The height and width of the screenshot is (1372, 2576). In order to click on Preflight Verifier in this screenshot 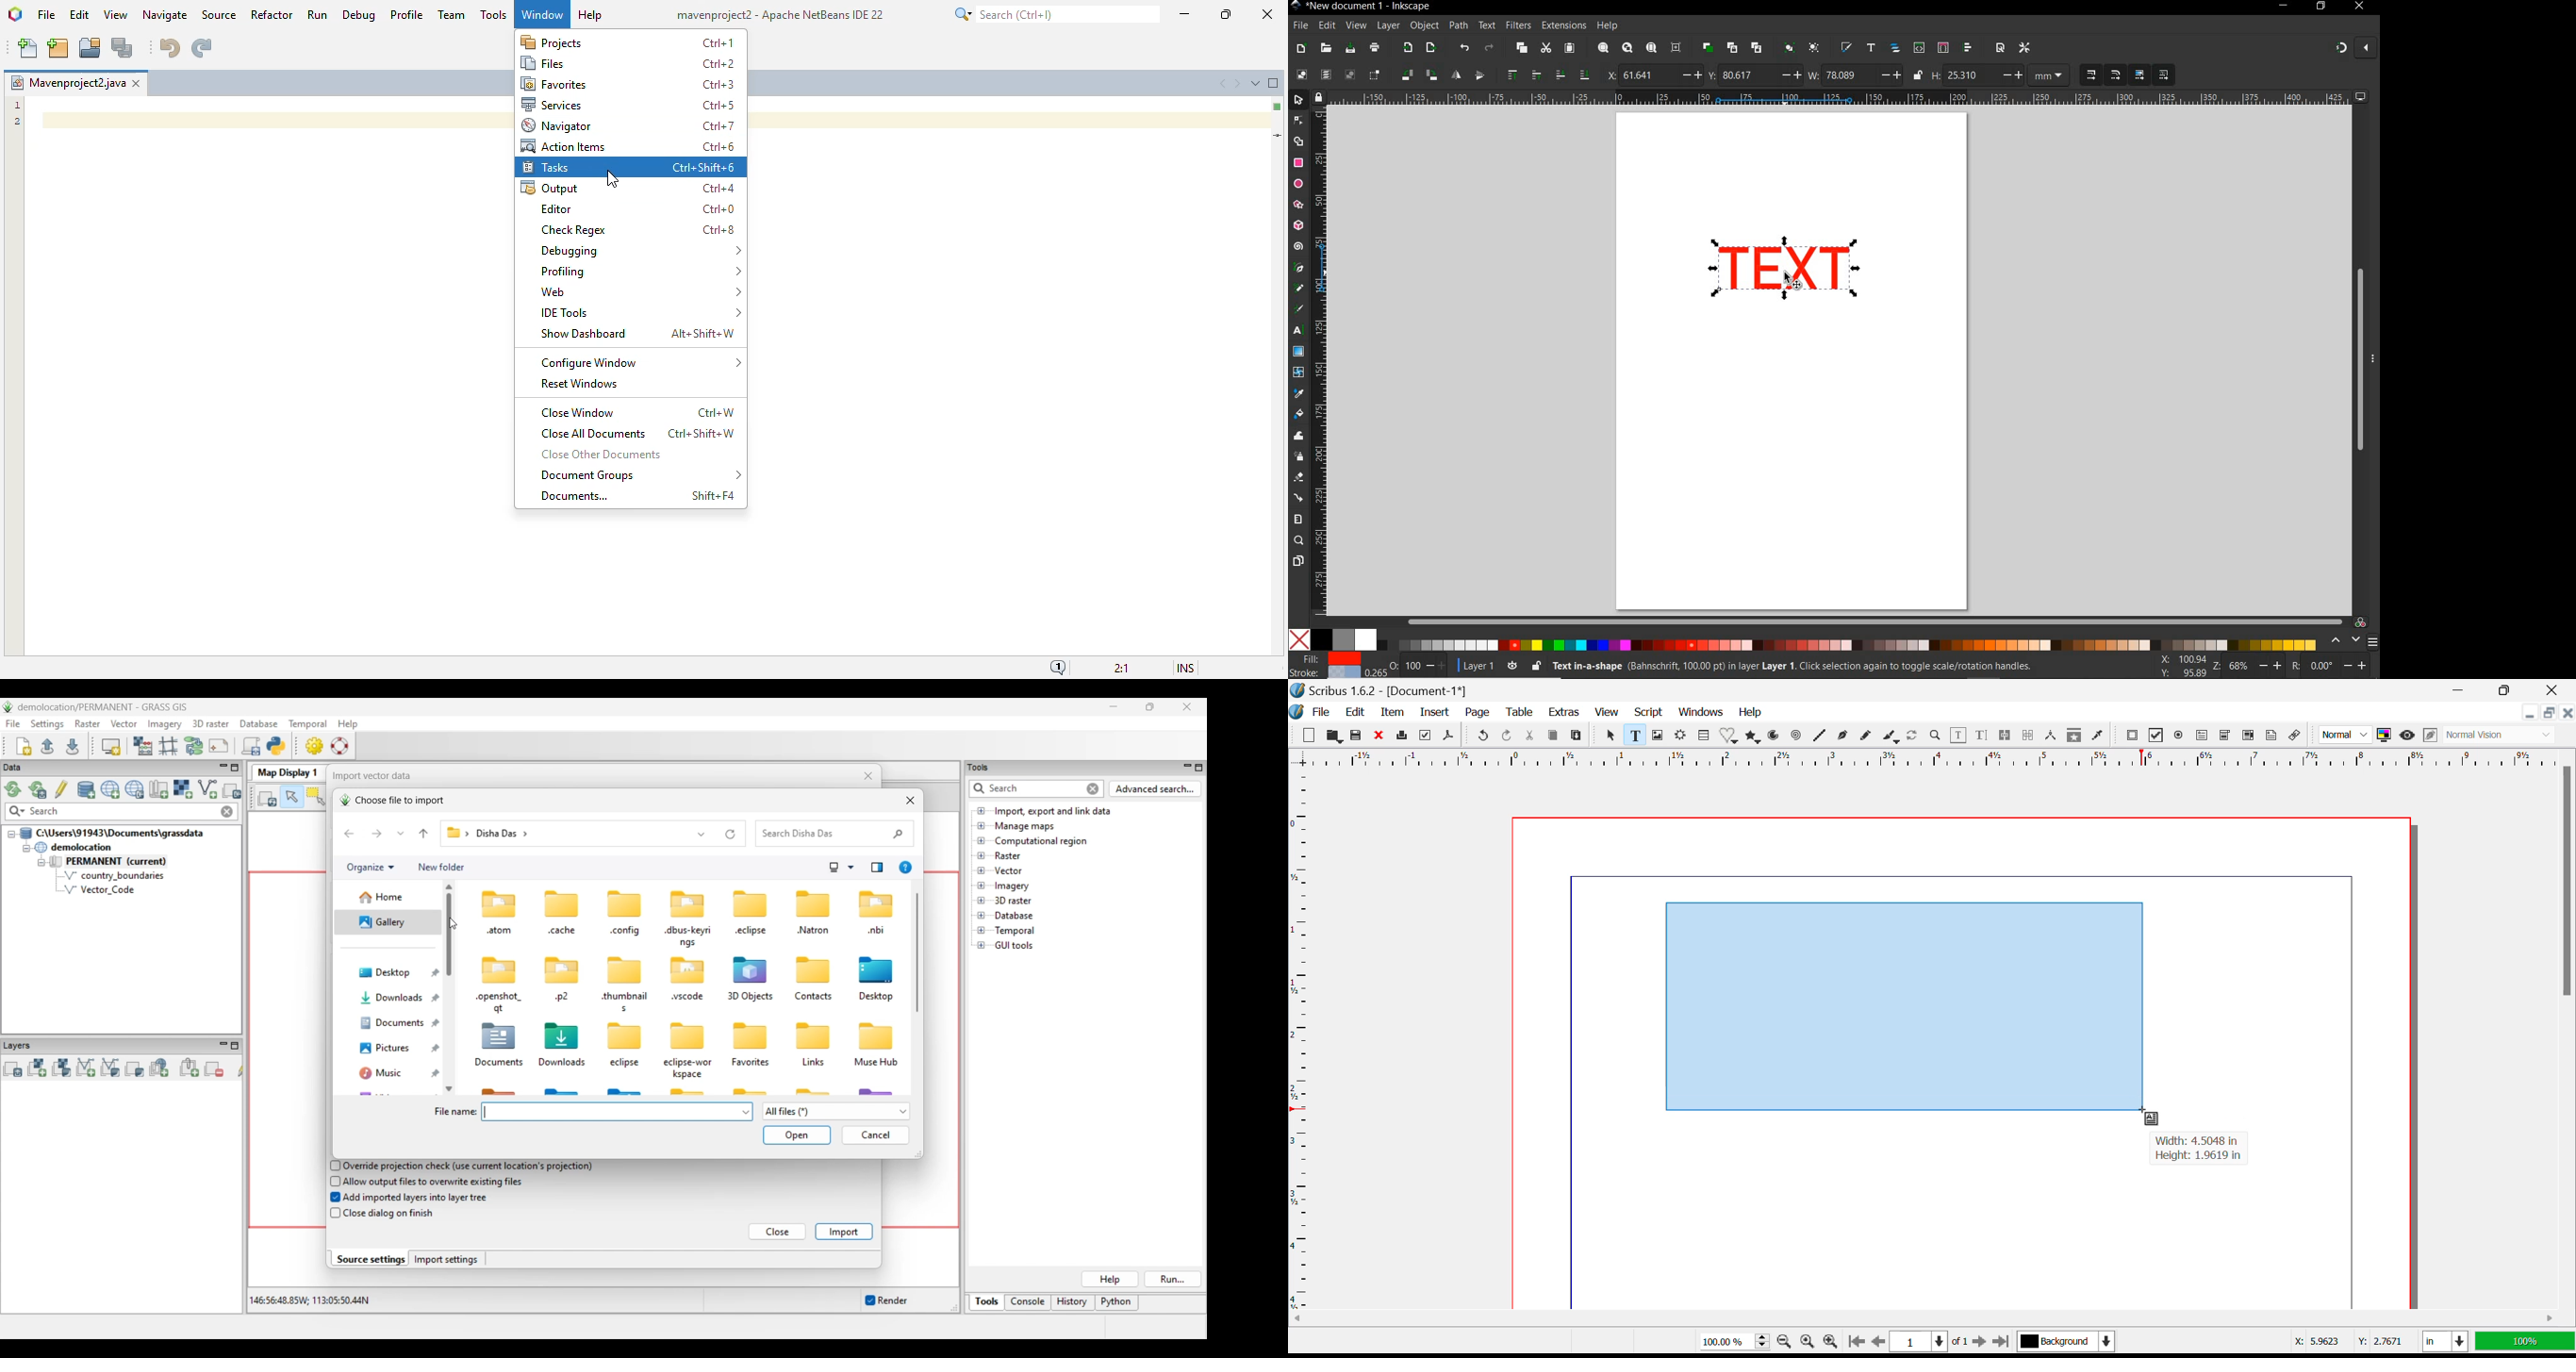, I will do `click(1426, 737)`.